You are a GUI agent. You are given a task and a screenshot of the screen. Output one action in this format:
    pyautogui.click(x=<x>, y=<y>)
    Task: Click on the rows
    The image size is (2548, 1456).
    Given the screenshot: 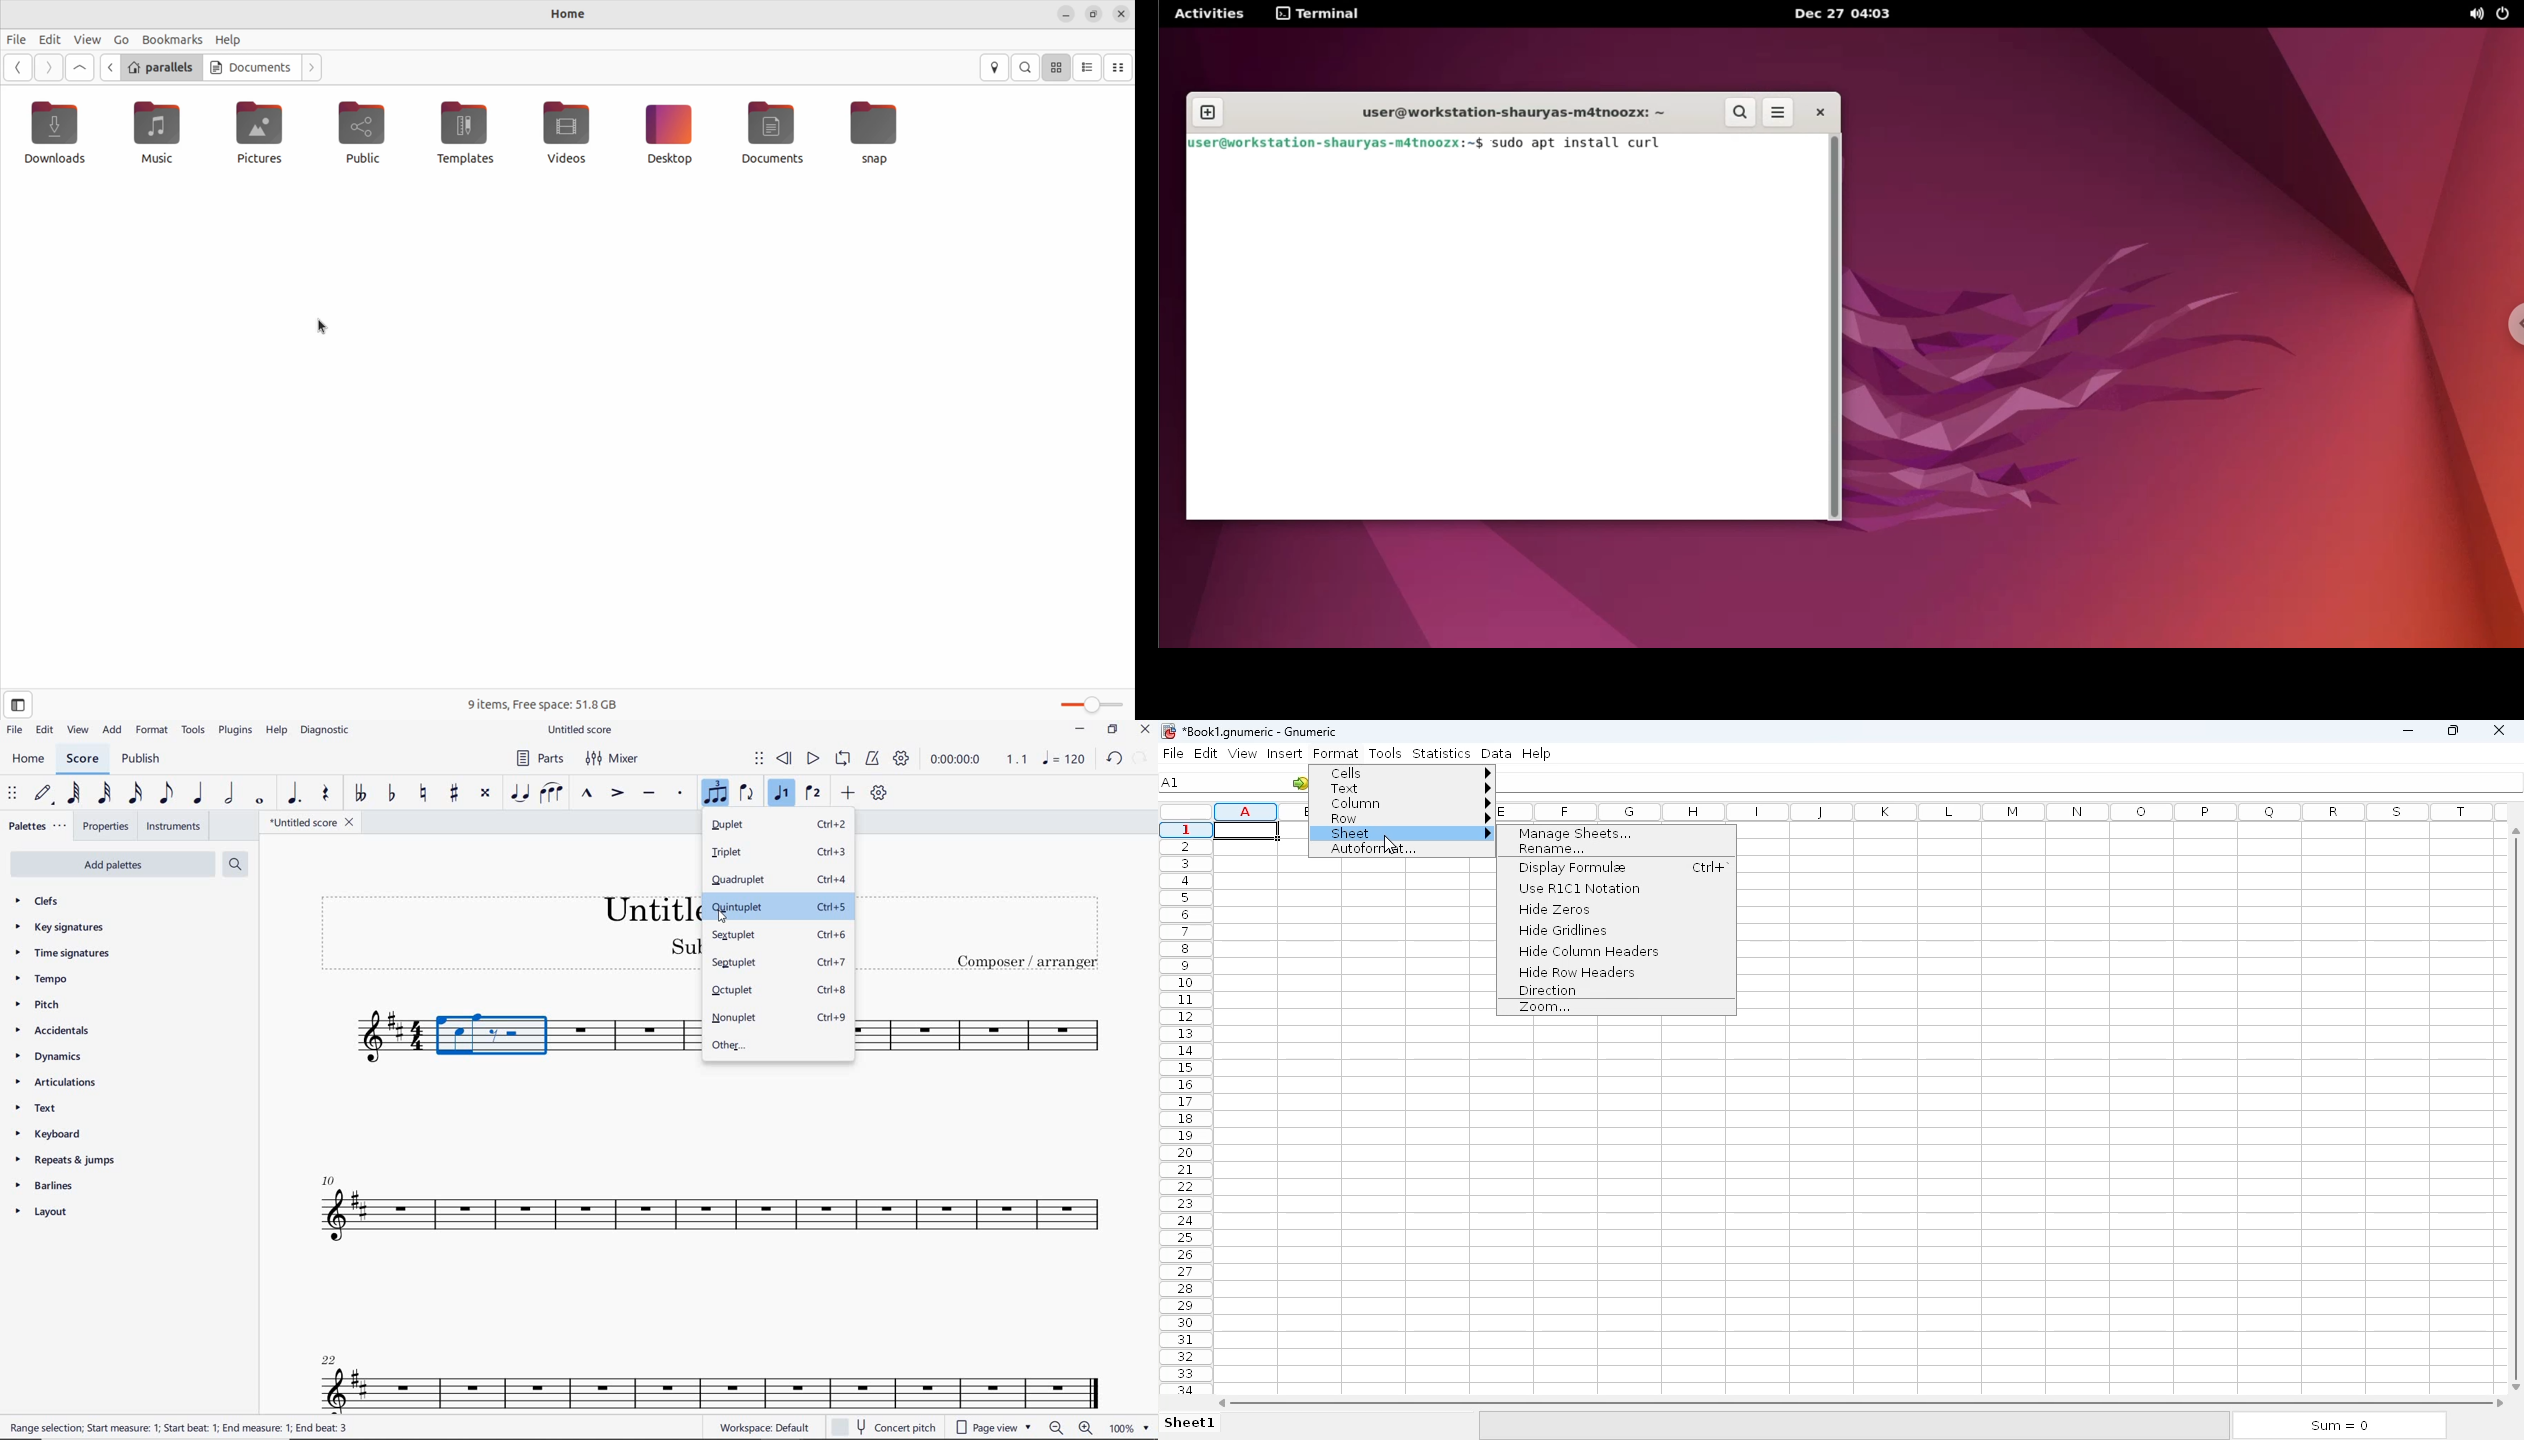 What is the action you would take?
    pyautogui.click(x=1185, y=1107)
    